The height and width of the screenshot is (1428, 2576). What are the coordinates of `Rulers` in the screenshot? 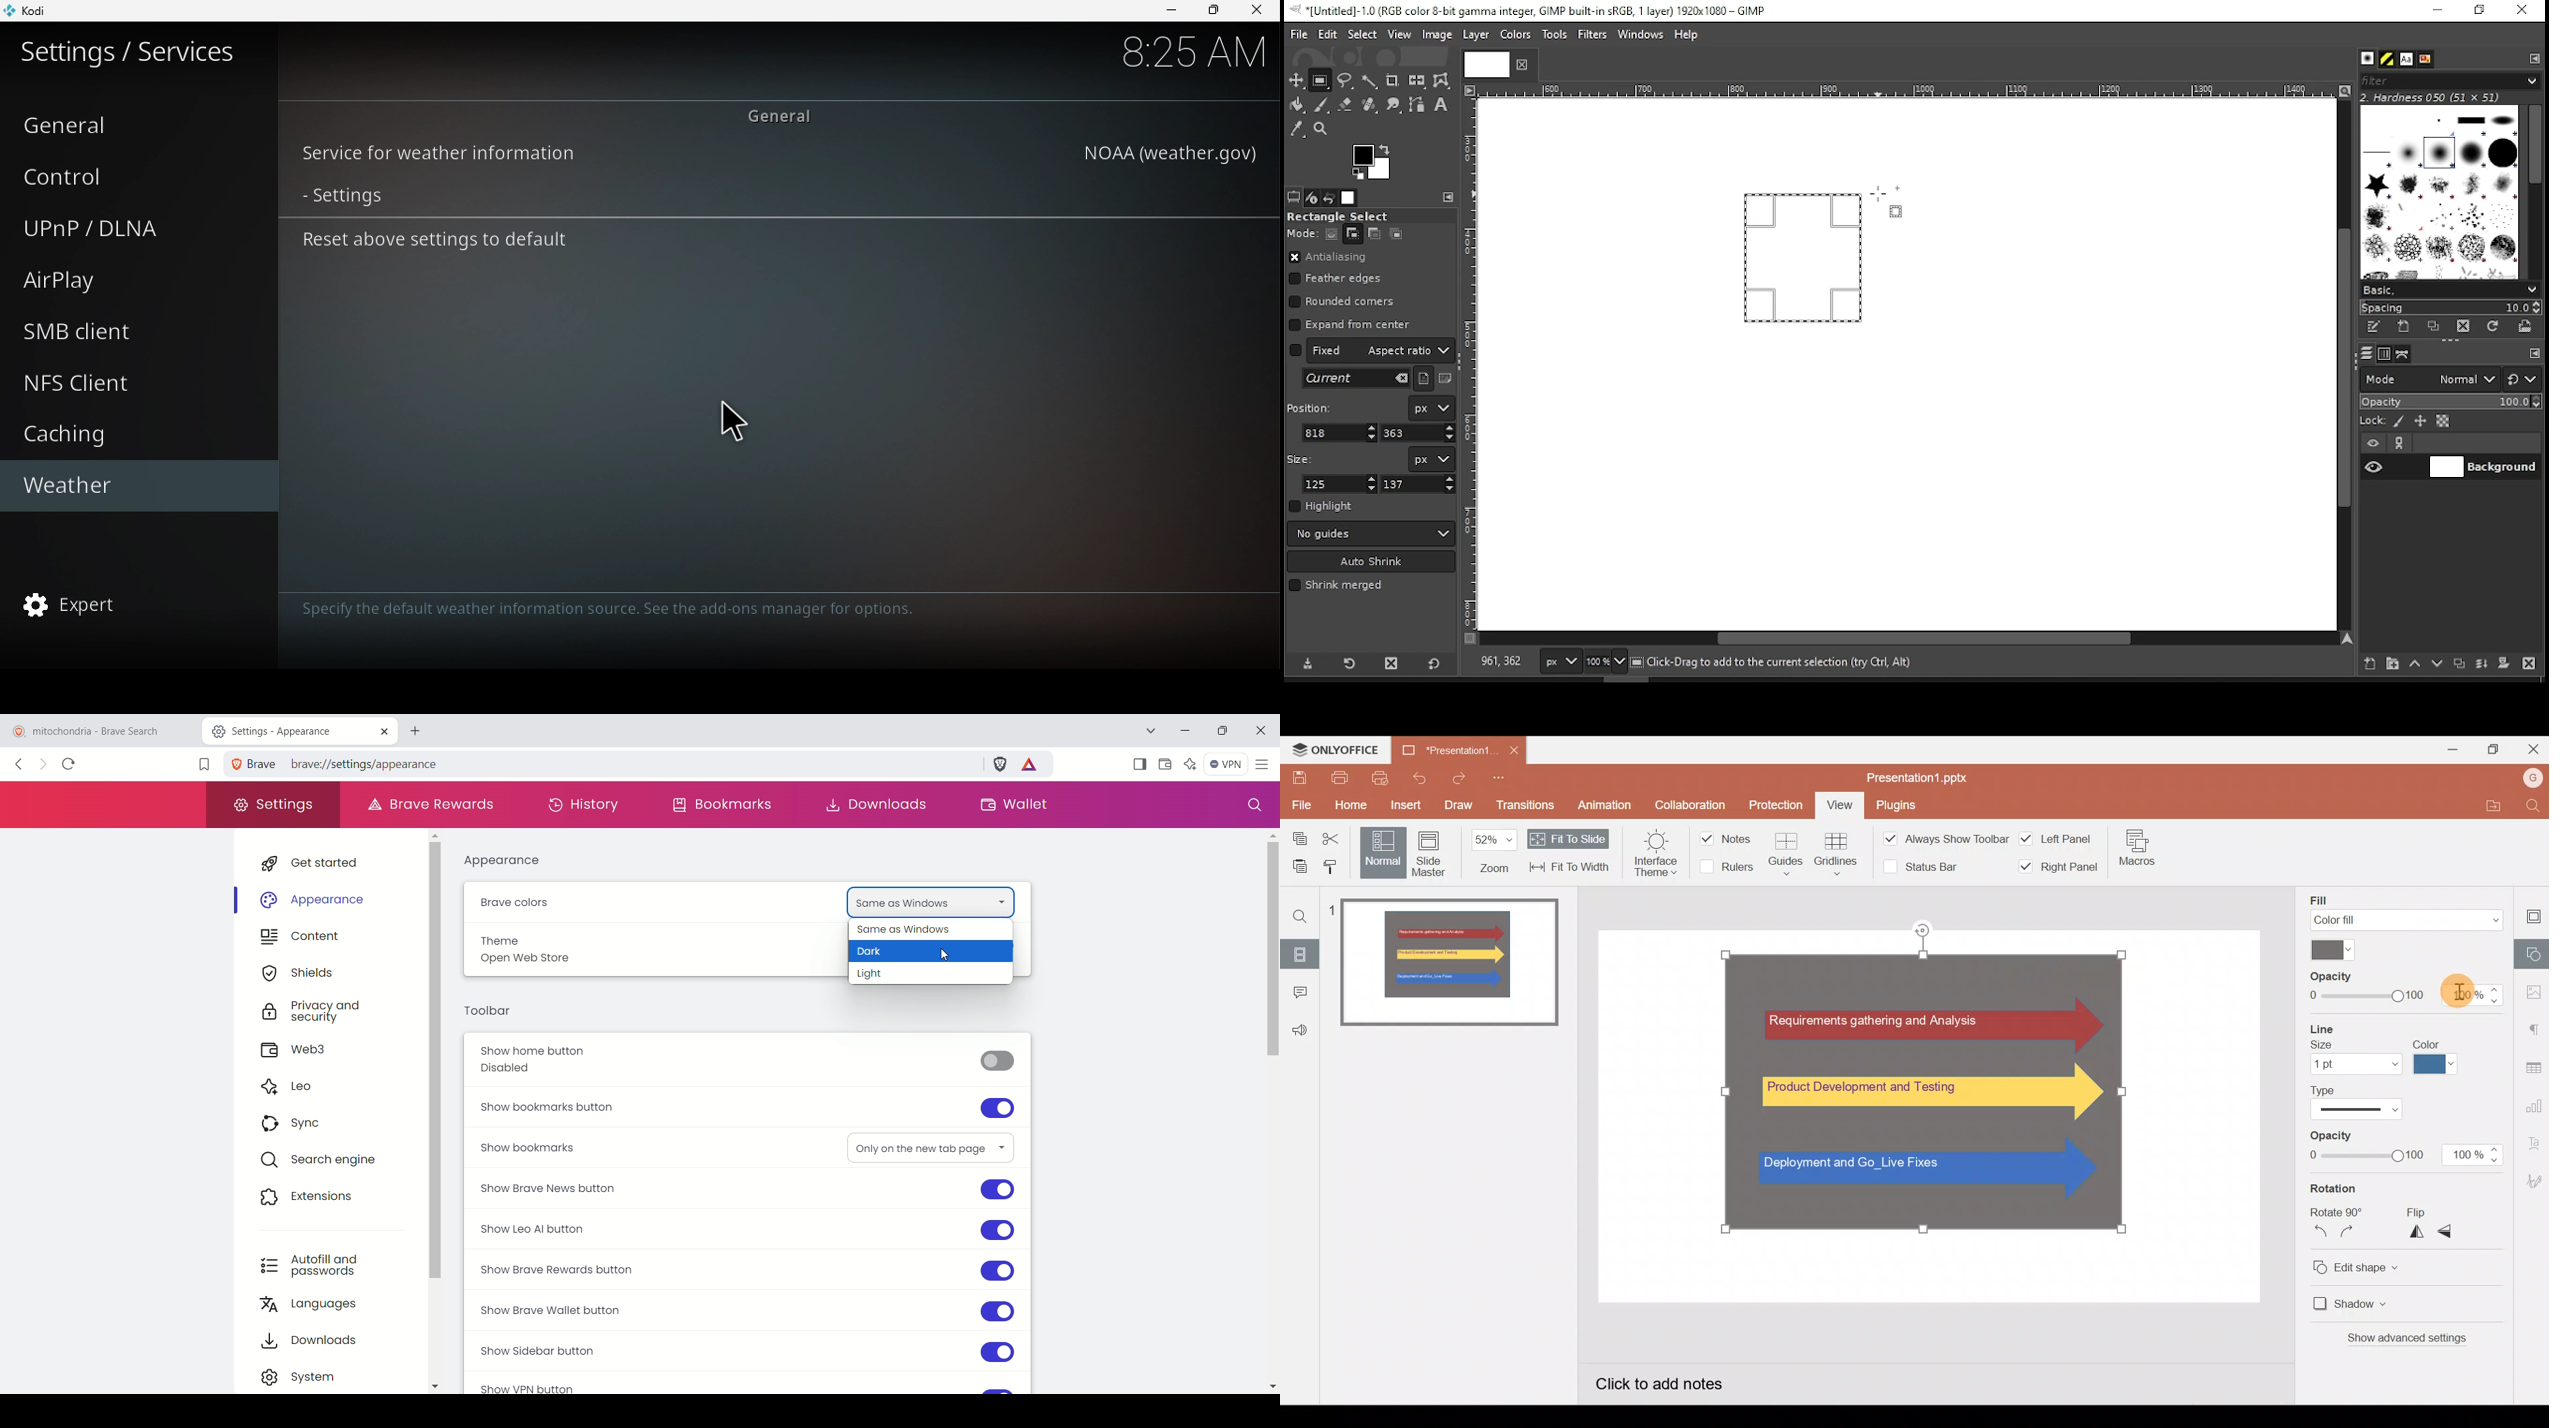 It's located at (1726, 868).